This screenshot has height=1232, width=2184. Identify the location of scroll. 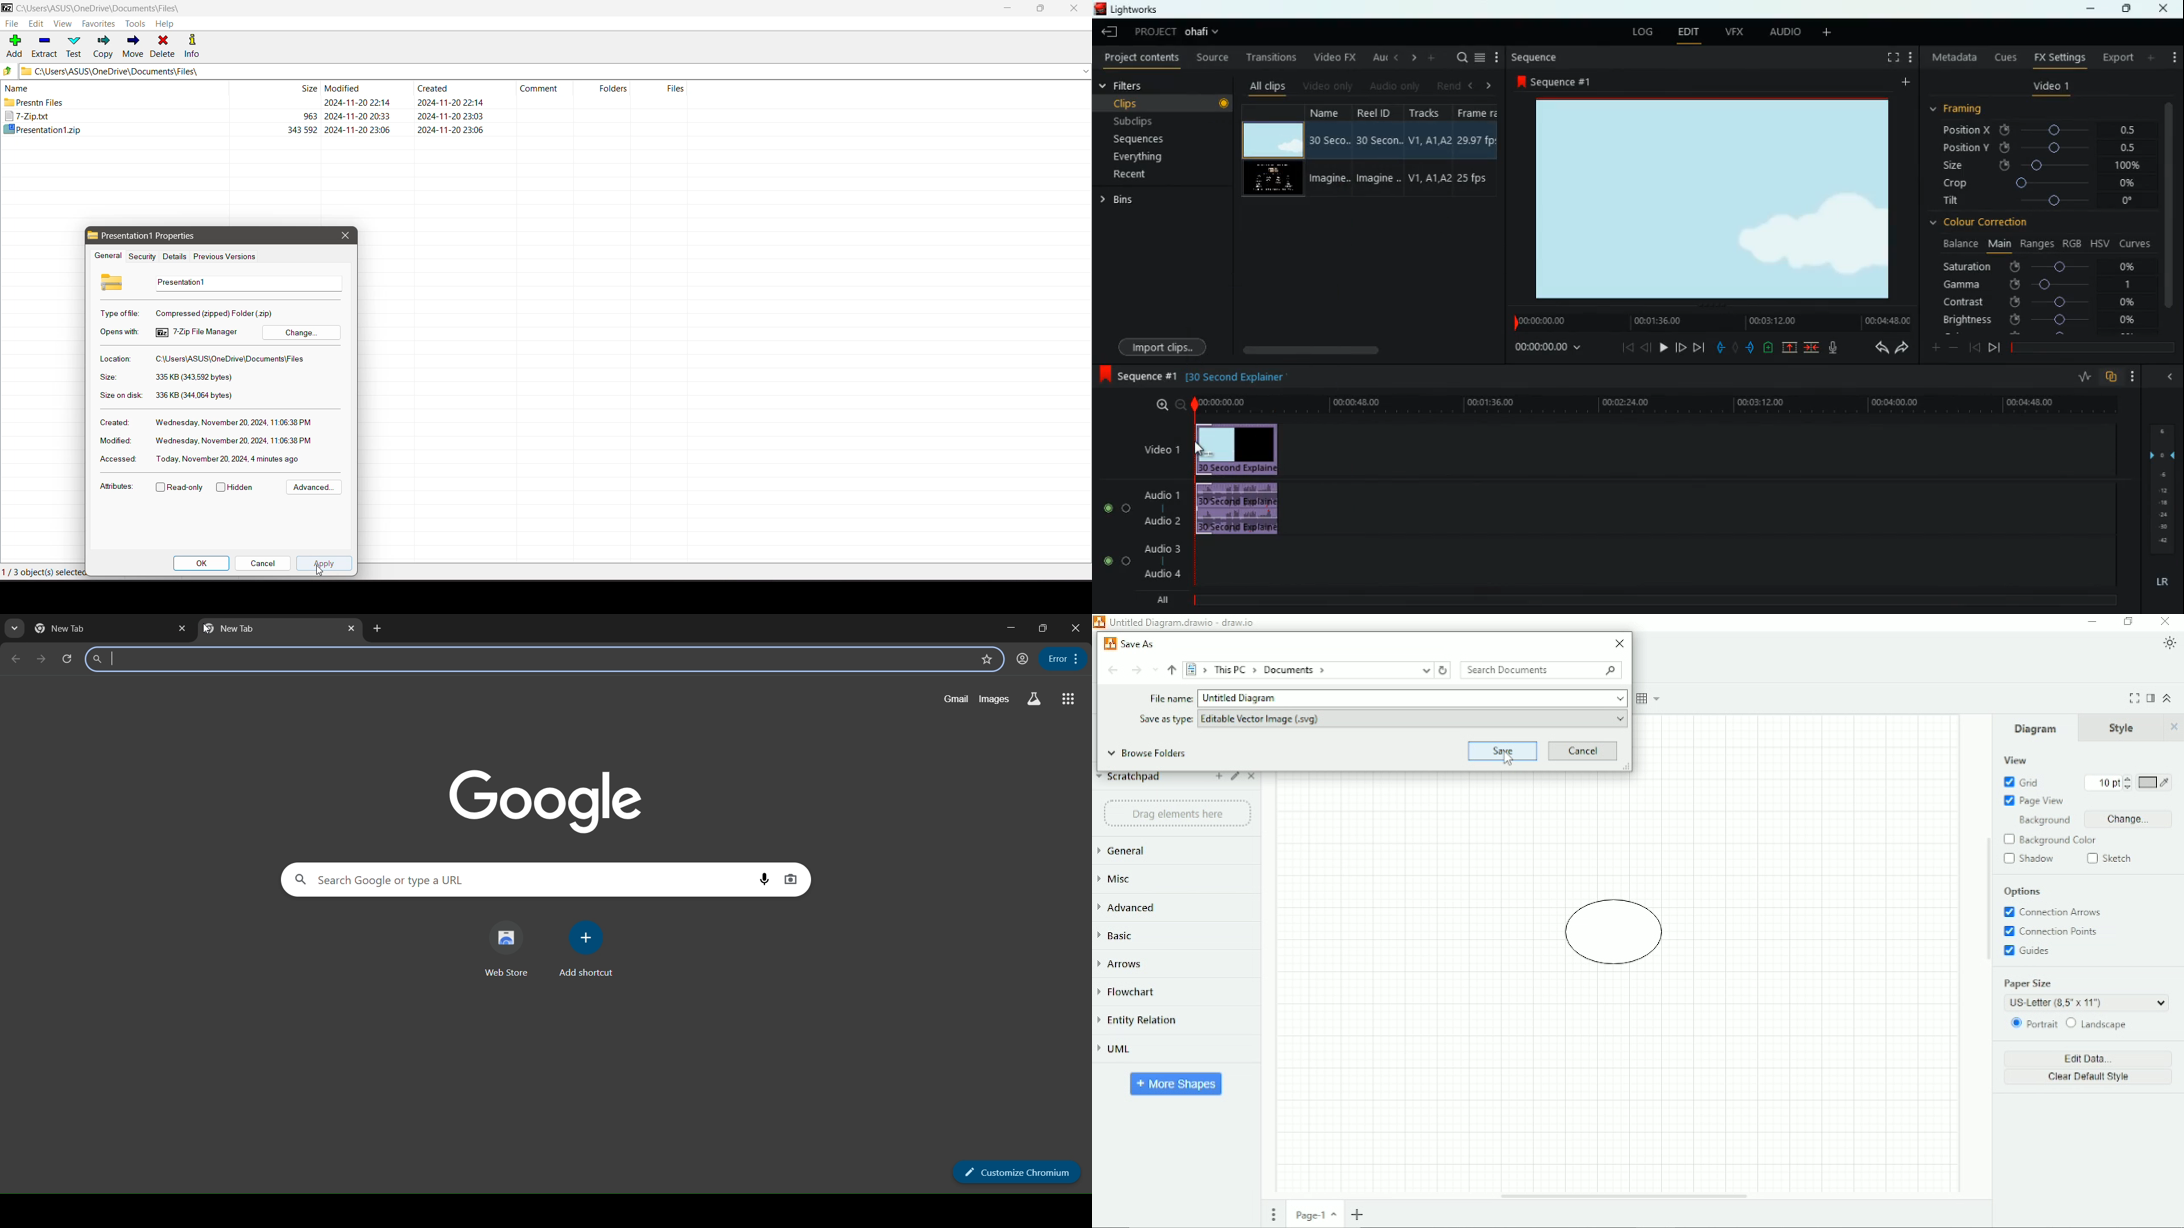
(1364, 349).